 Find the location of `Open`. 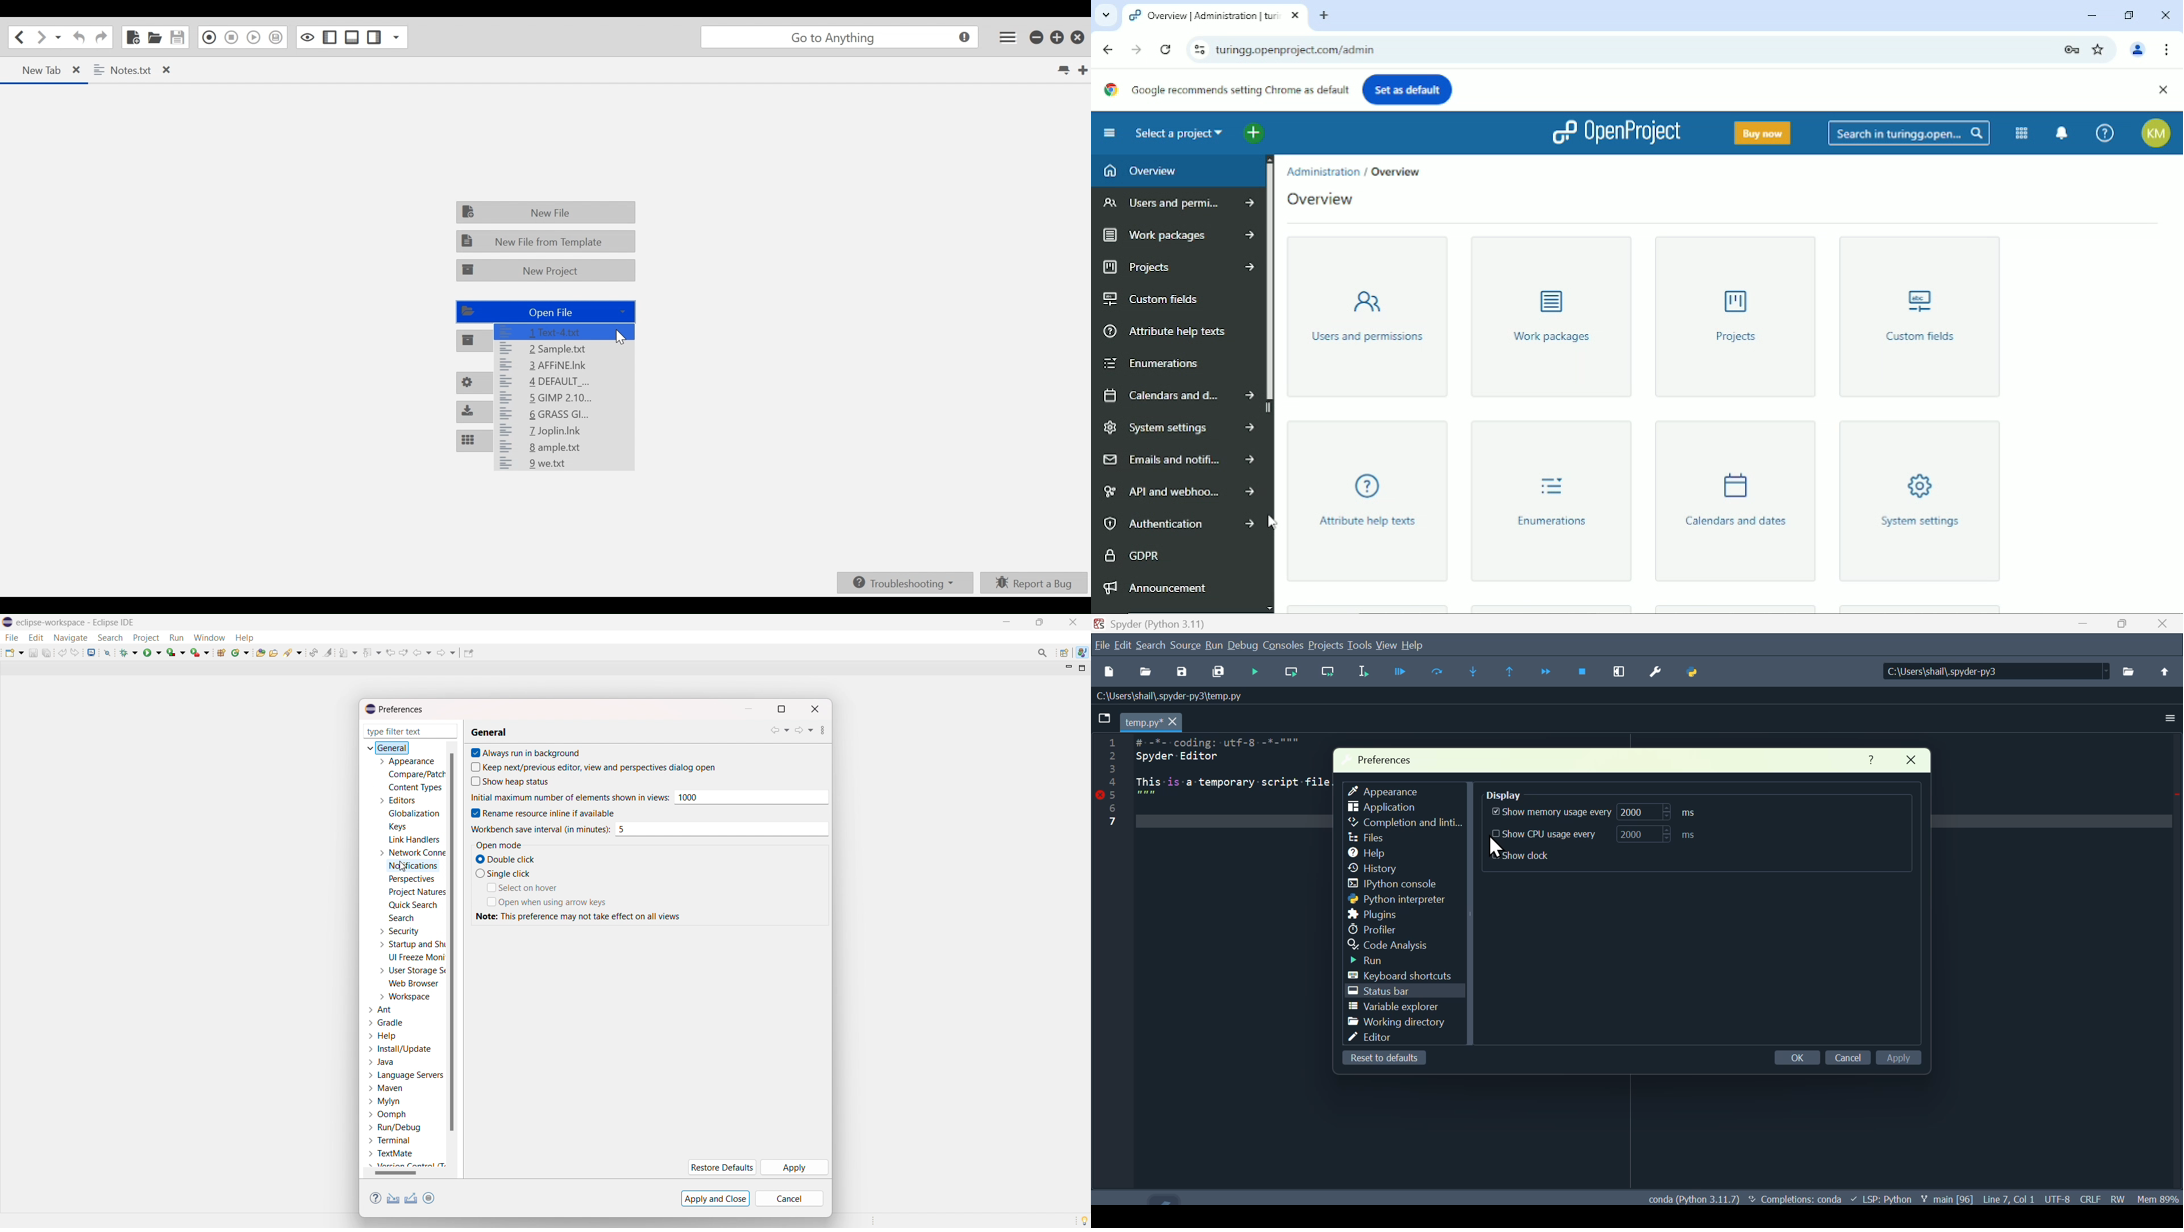

Open is located at coordinates (155, 38).